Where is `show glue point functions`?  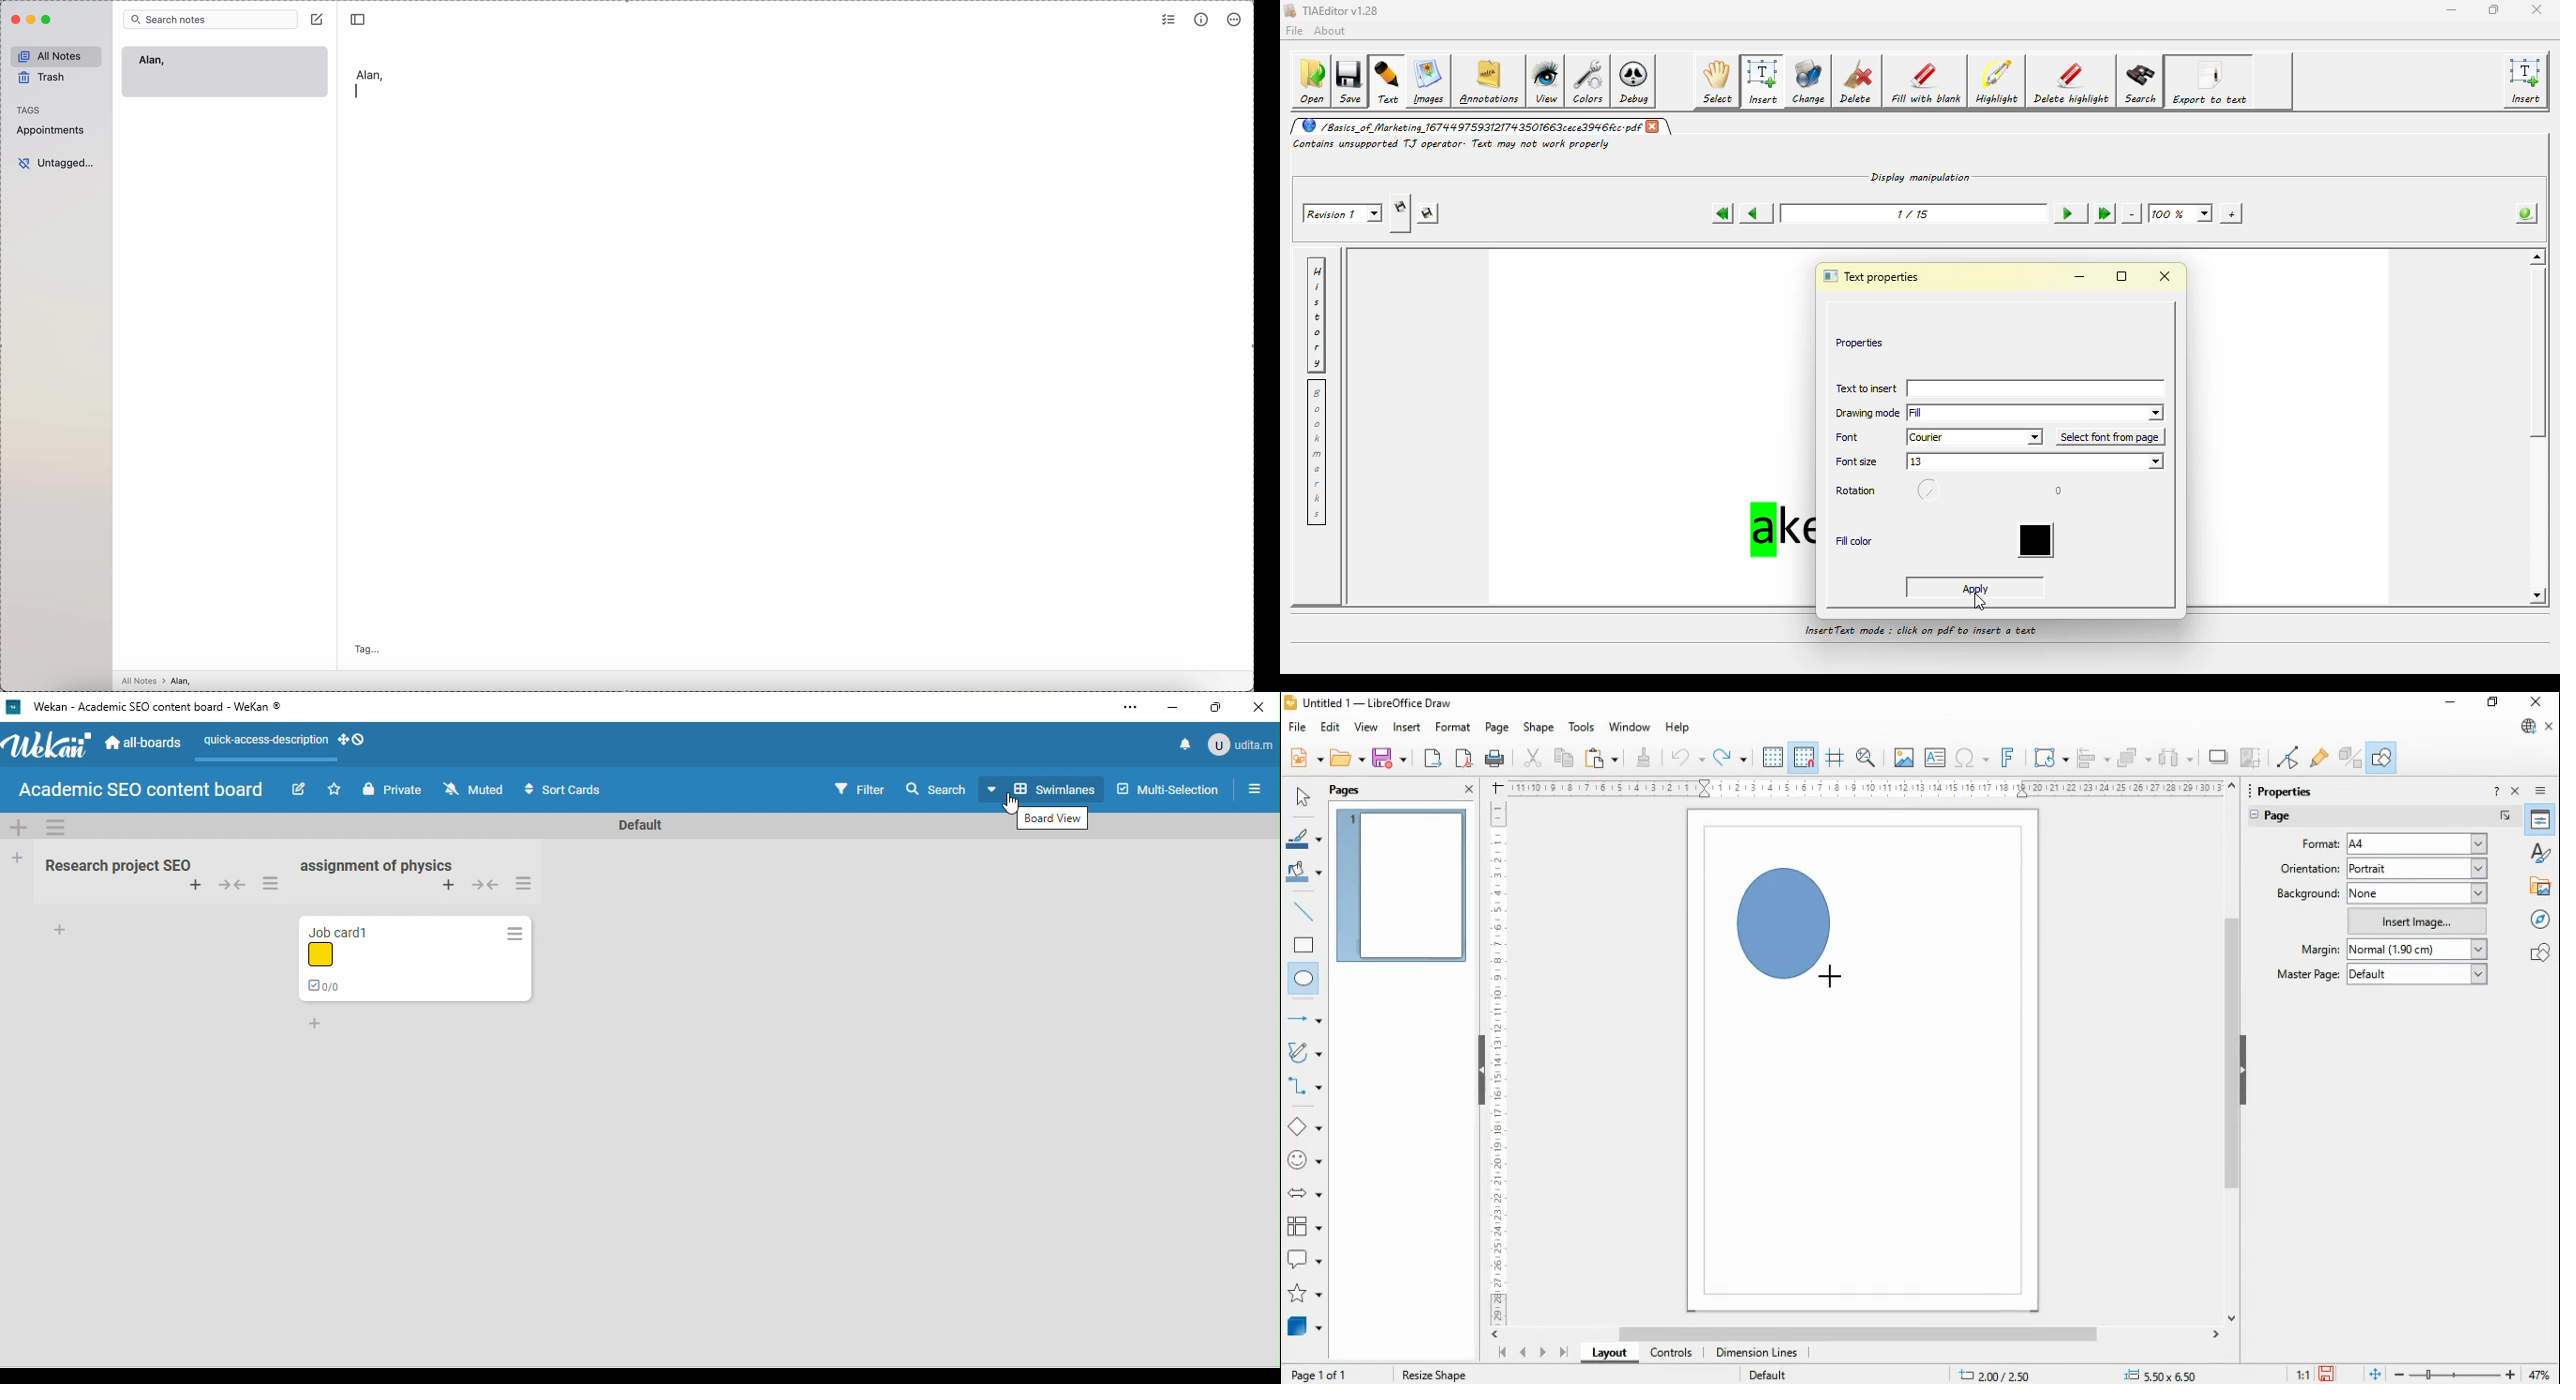 show glue point functions is located at coordinates (2321, 757).